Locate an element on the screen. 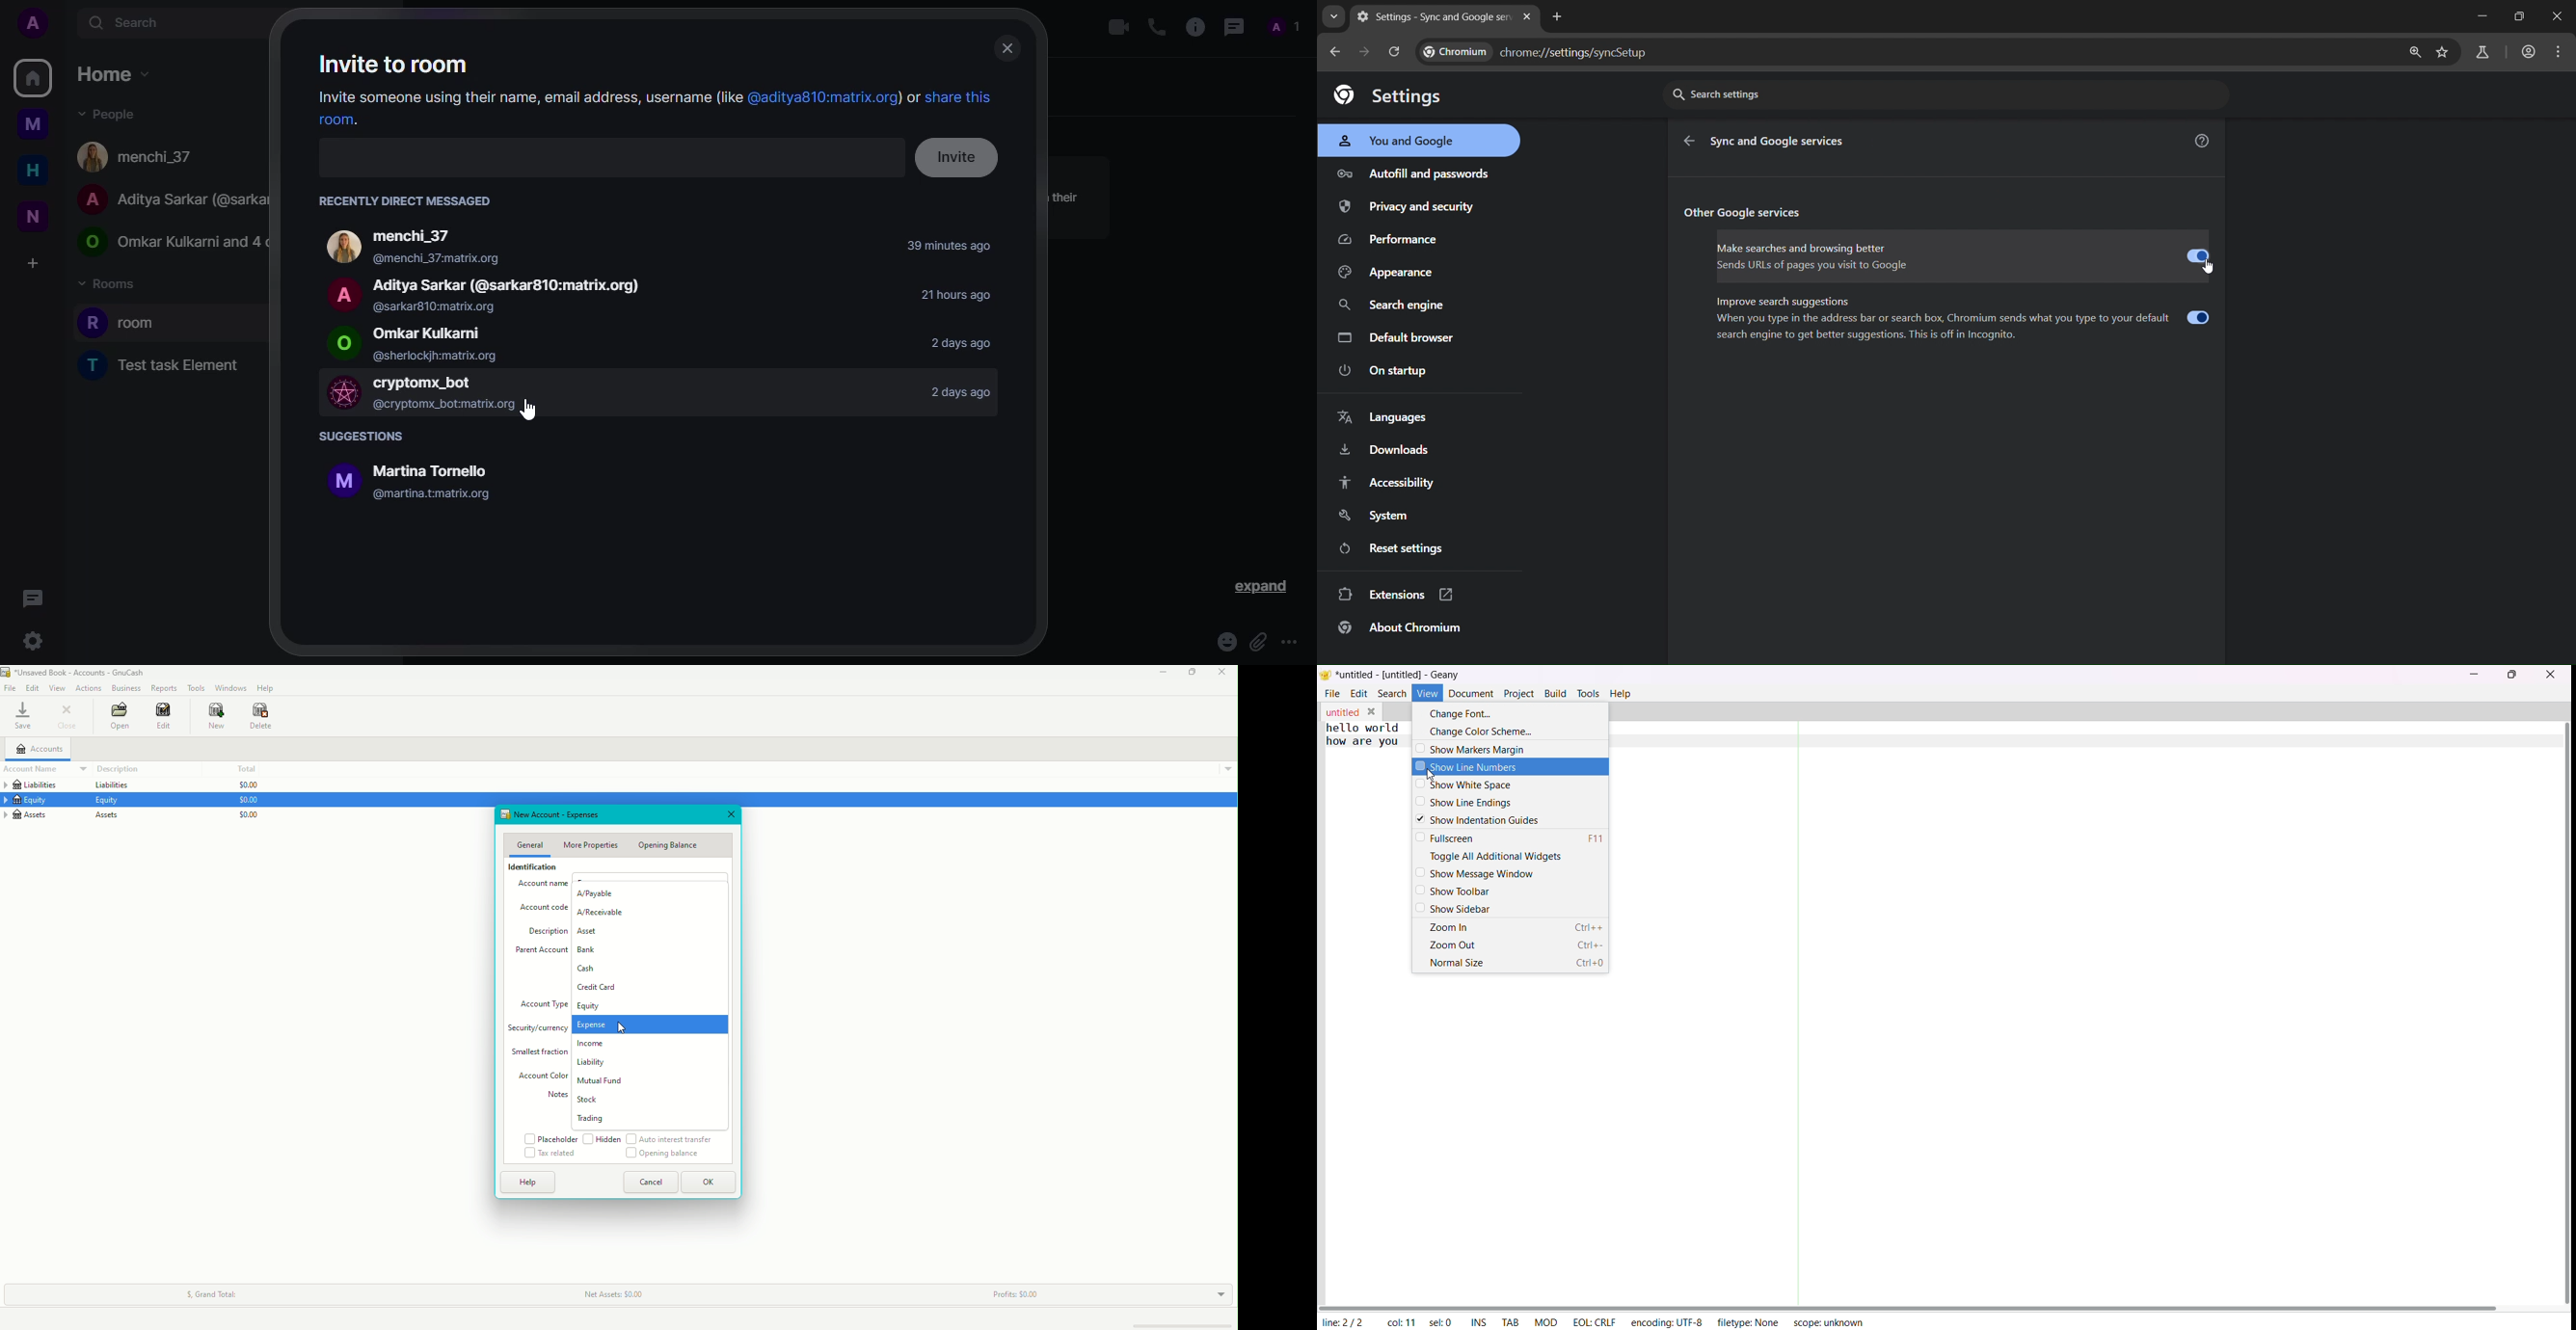 The height and width of the screenshot is (1344, 2576). cryptomx_bot is located at coordinates (455, 382).